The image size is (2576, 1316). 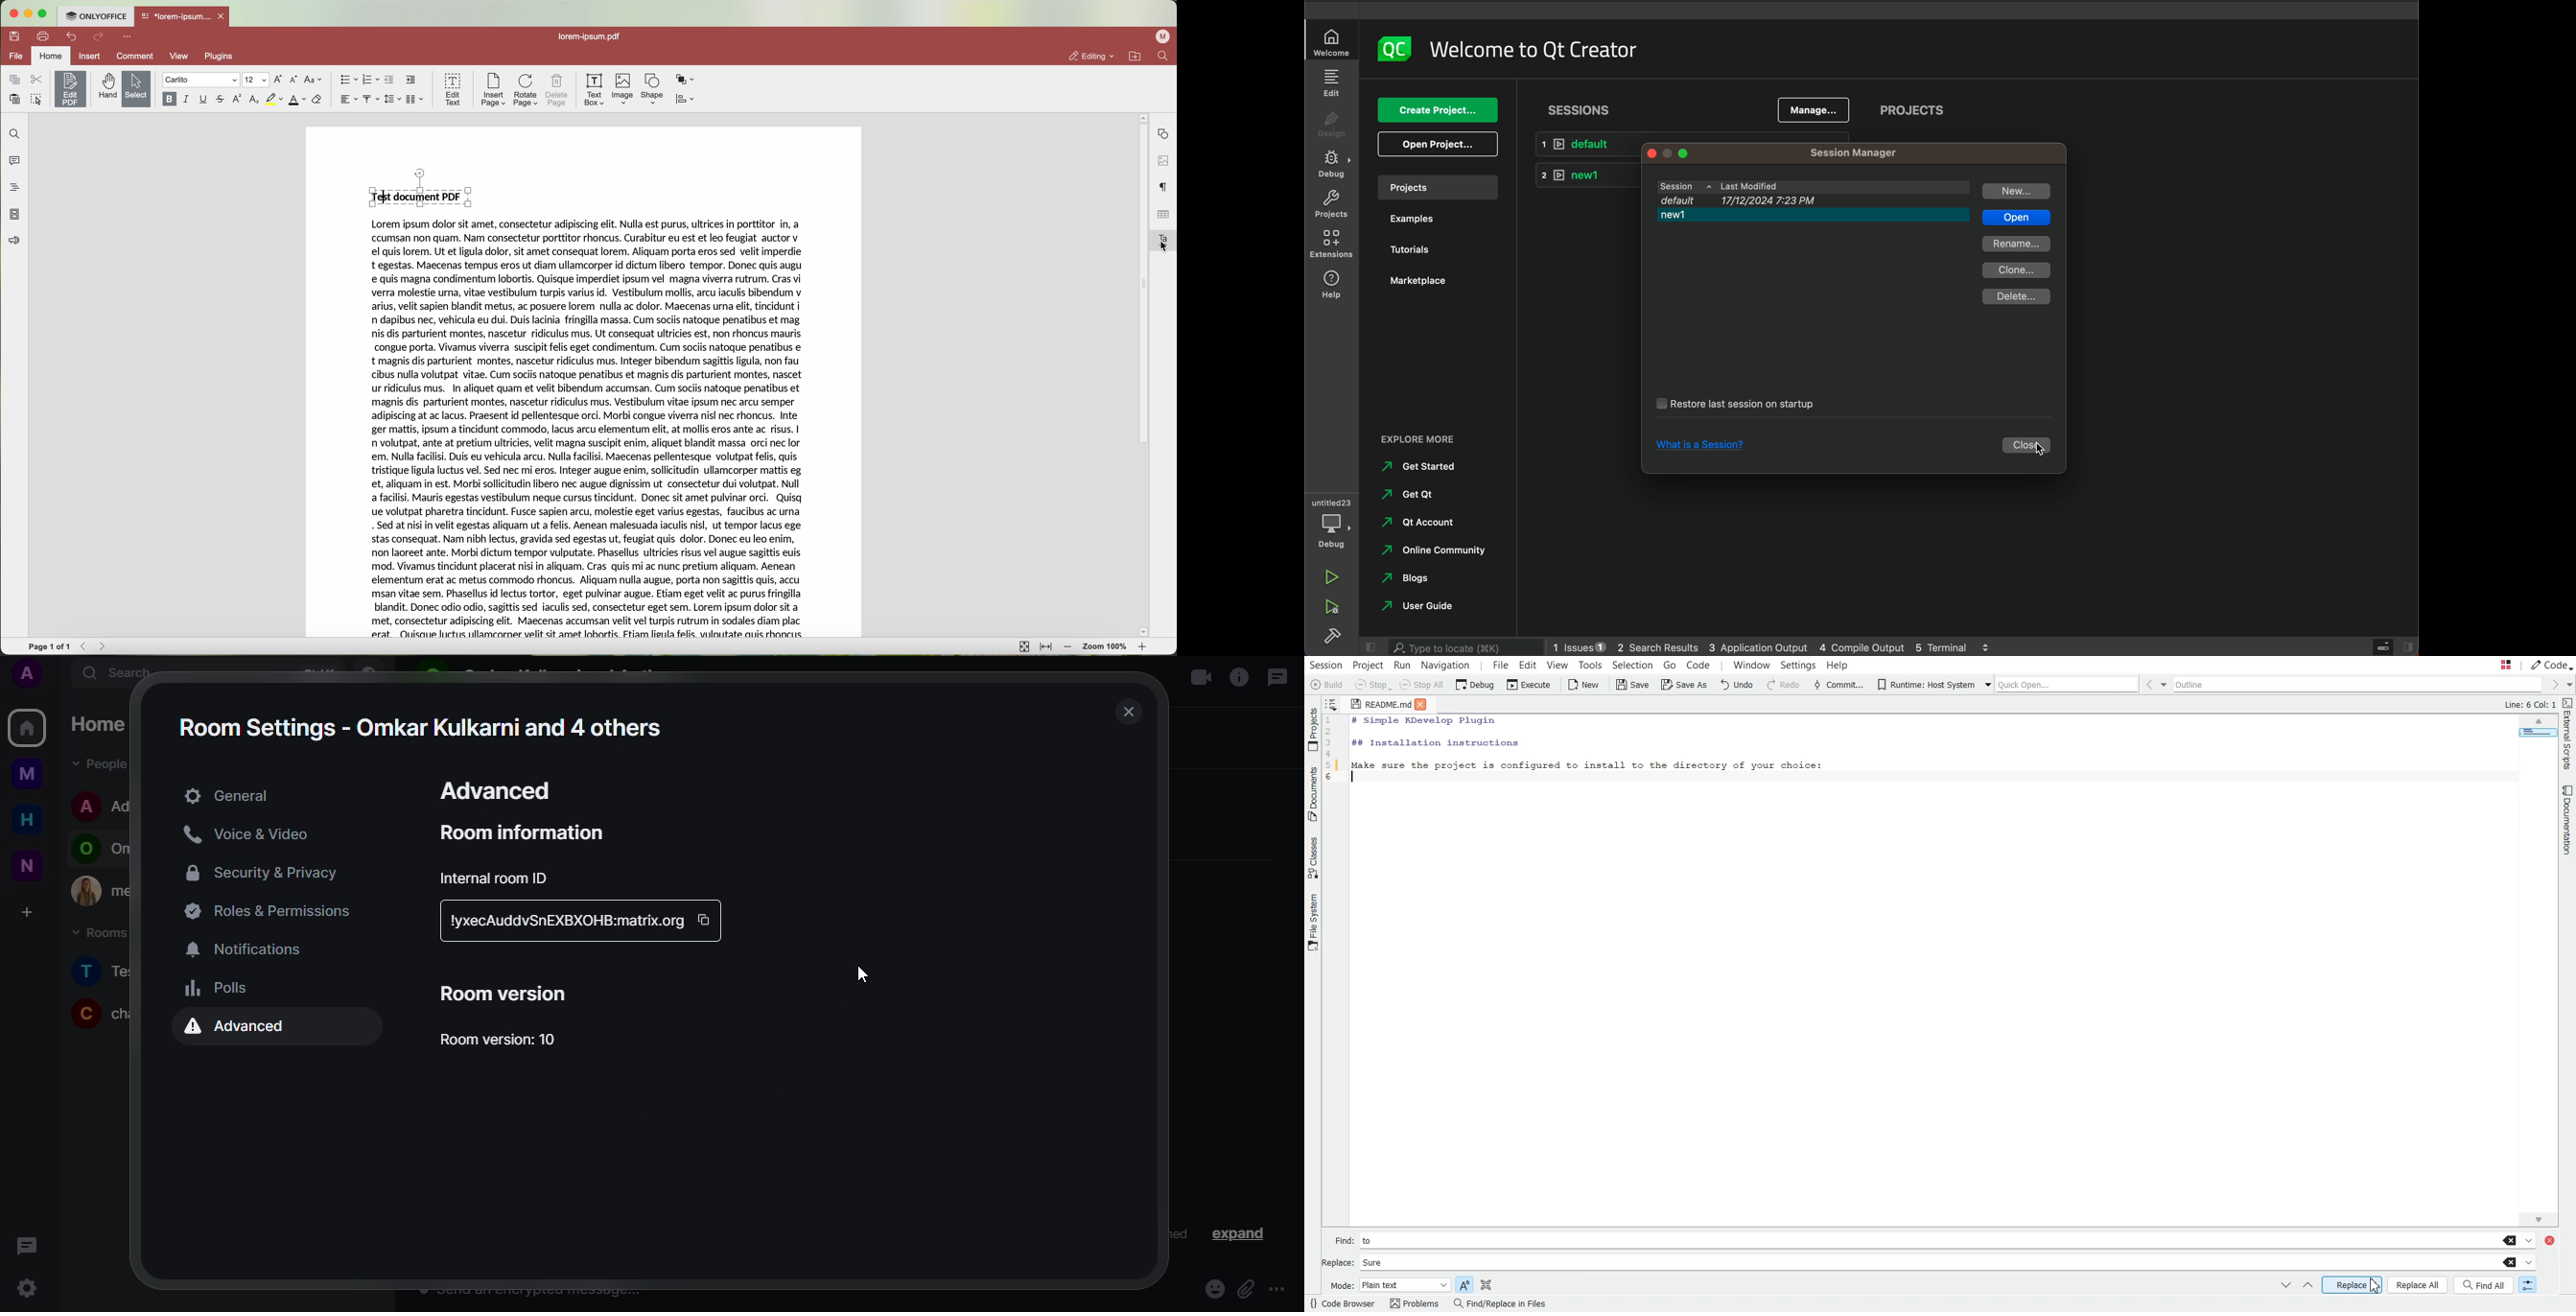 I want to click on comment, so click(x=133, y=57).